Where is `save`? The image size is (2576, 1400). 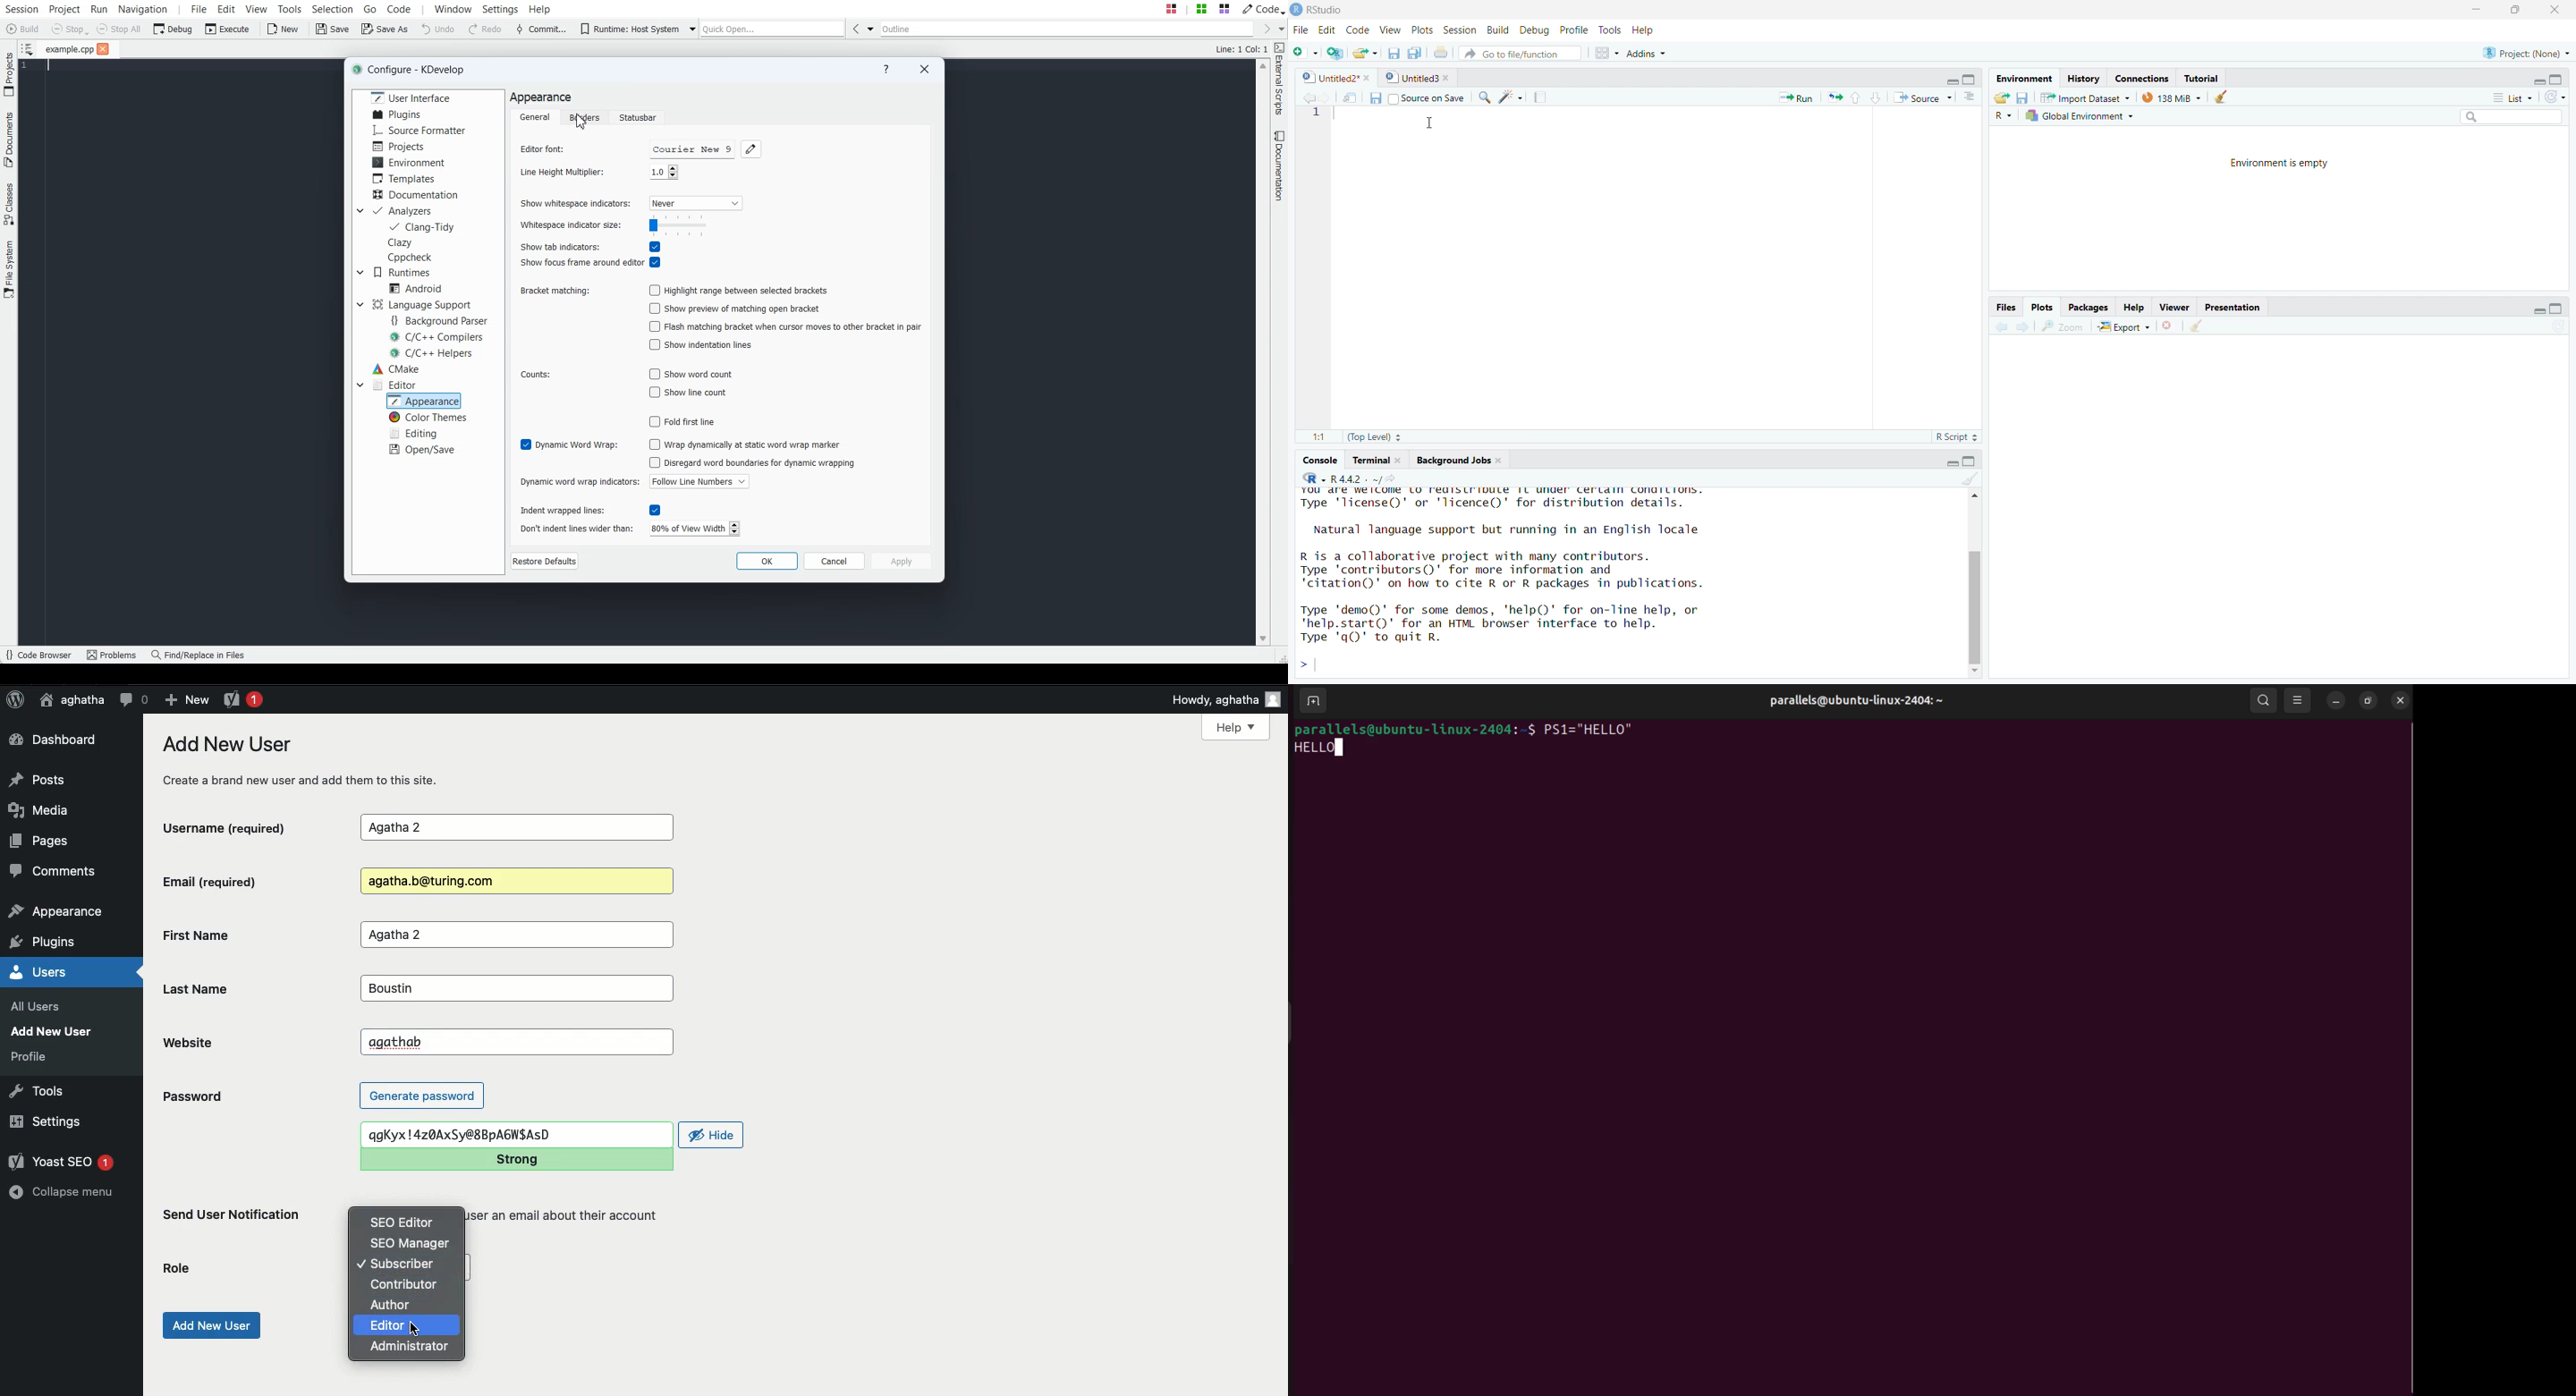
save is located at coordinates (1371, 98).